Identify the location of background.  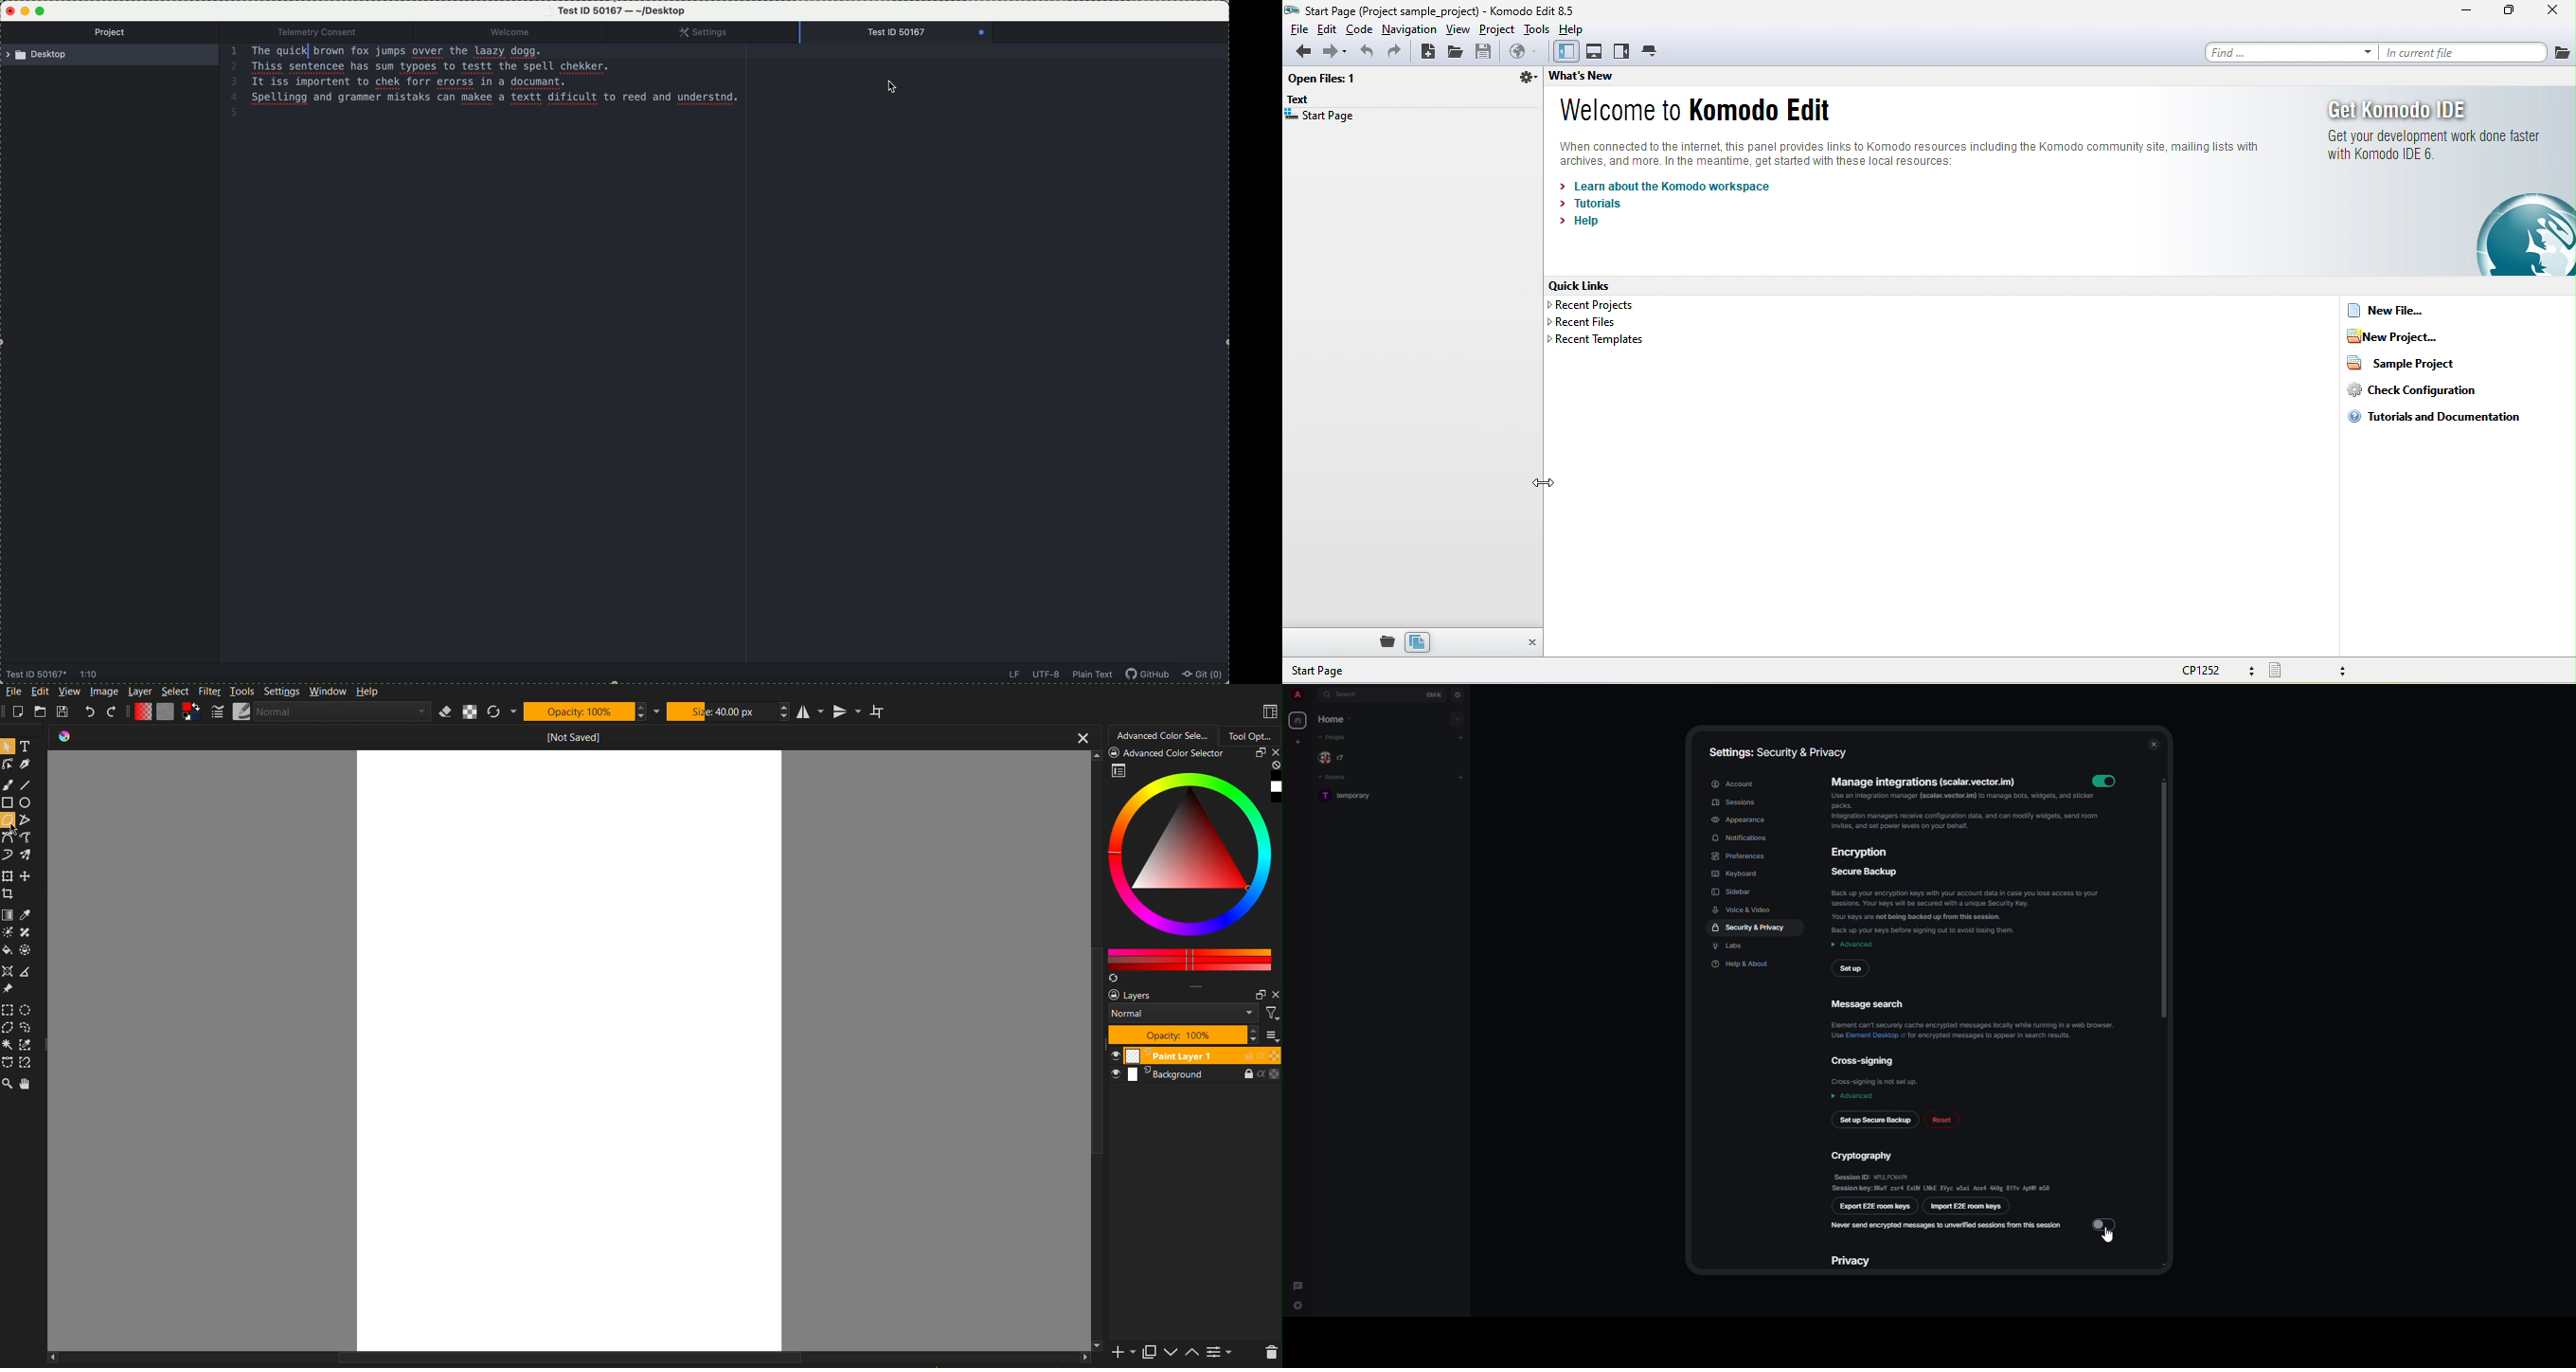
(1196, 1076).